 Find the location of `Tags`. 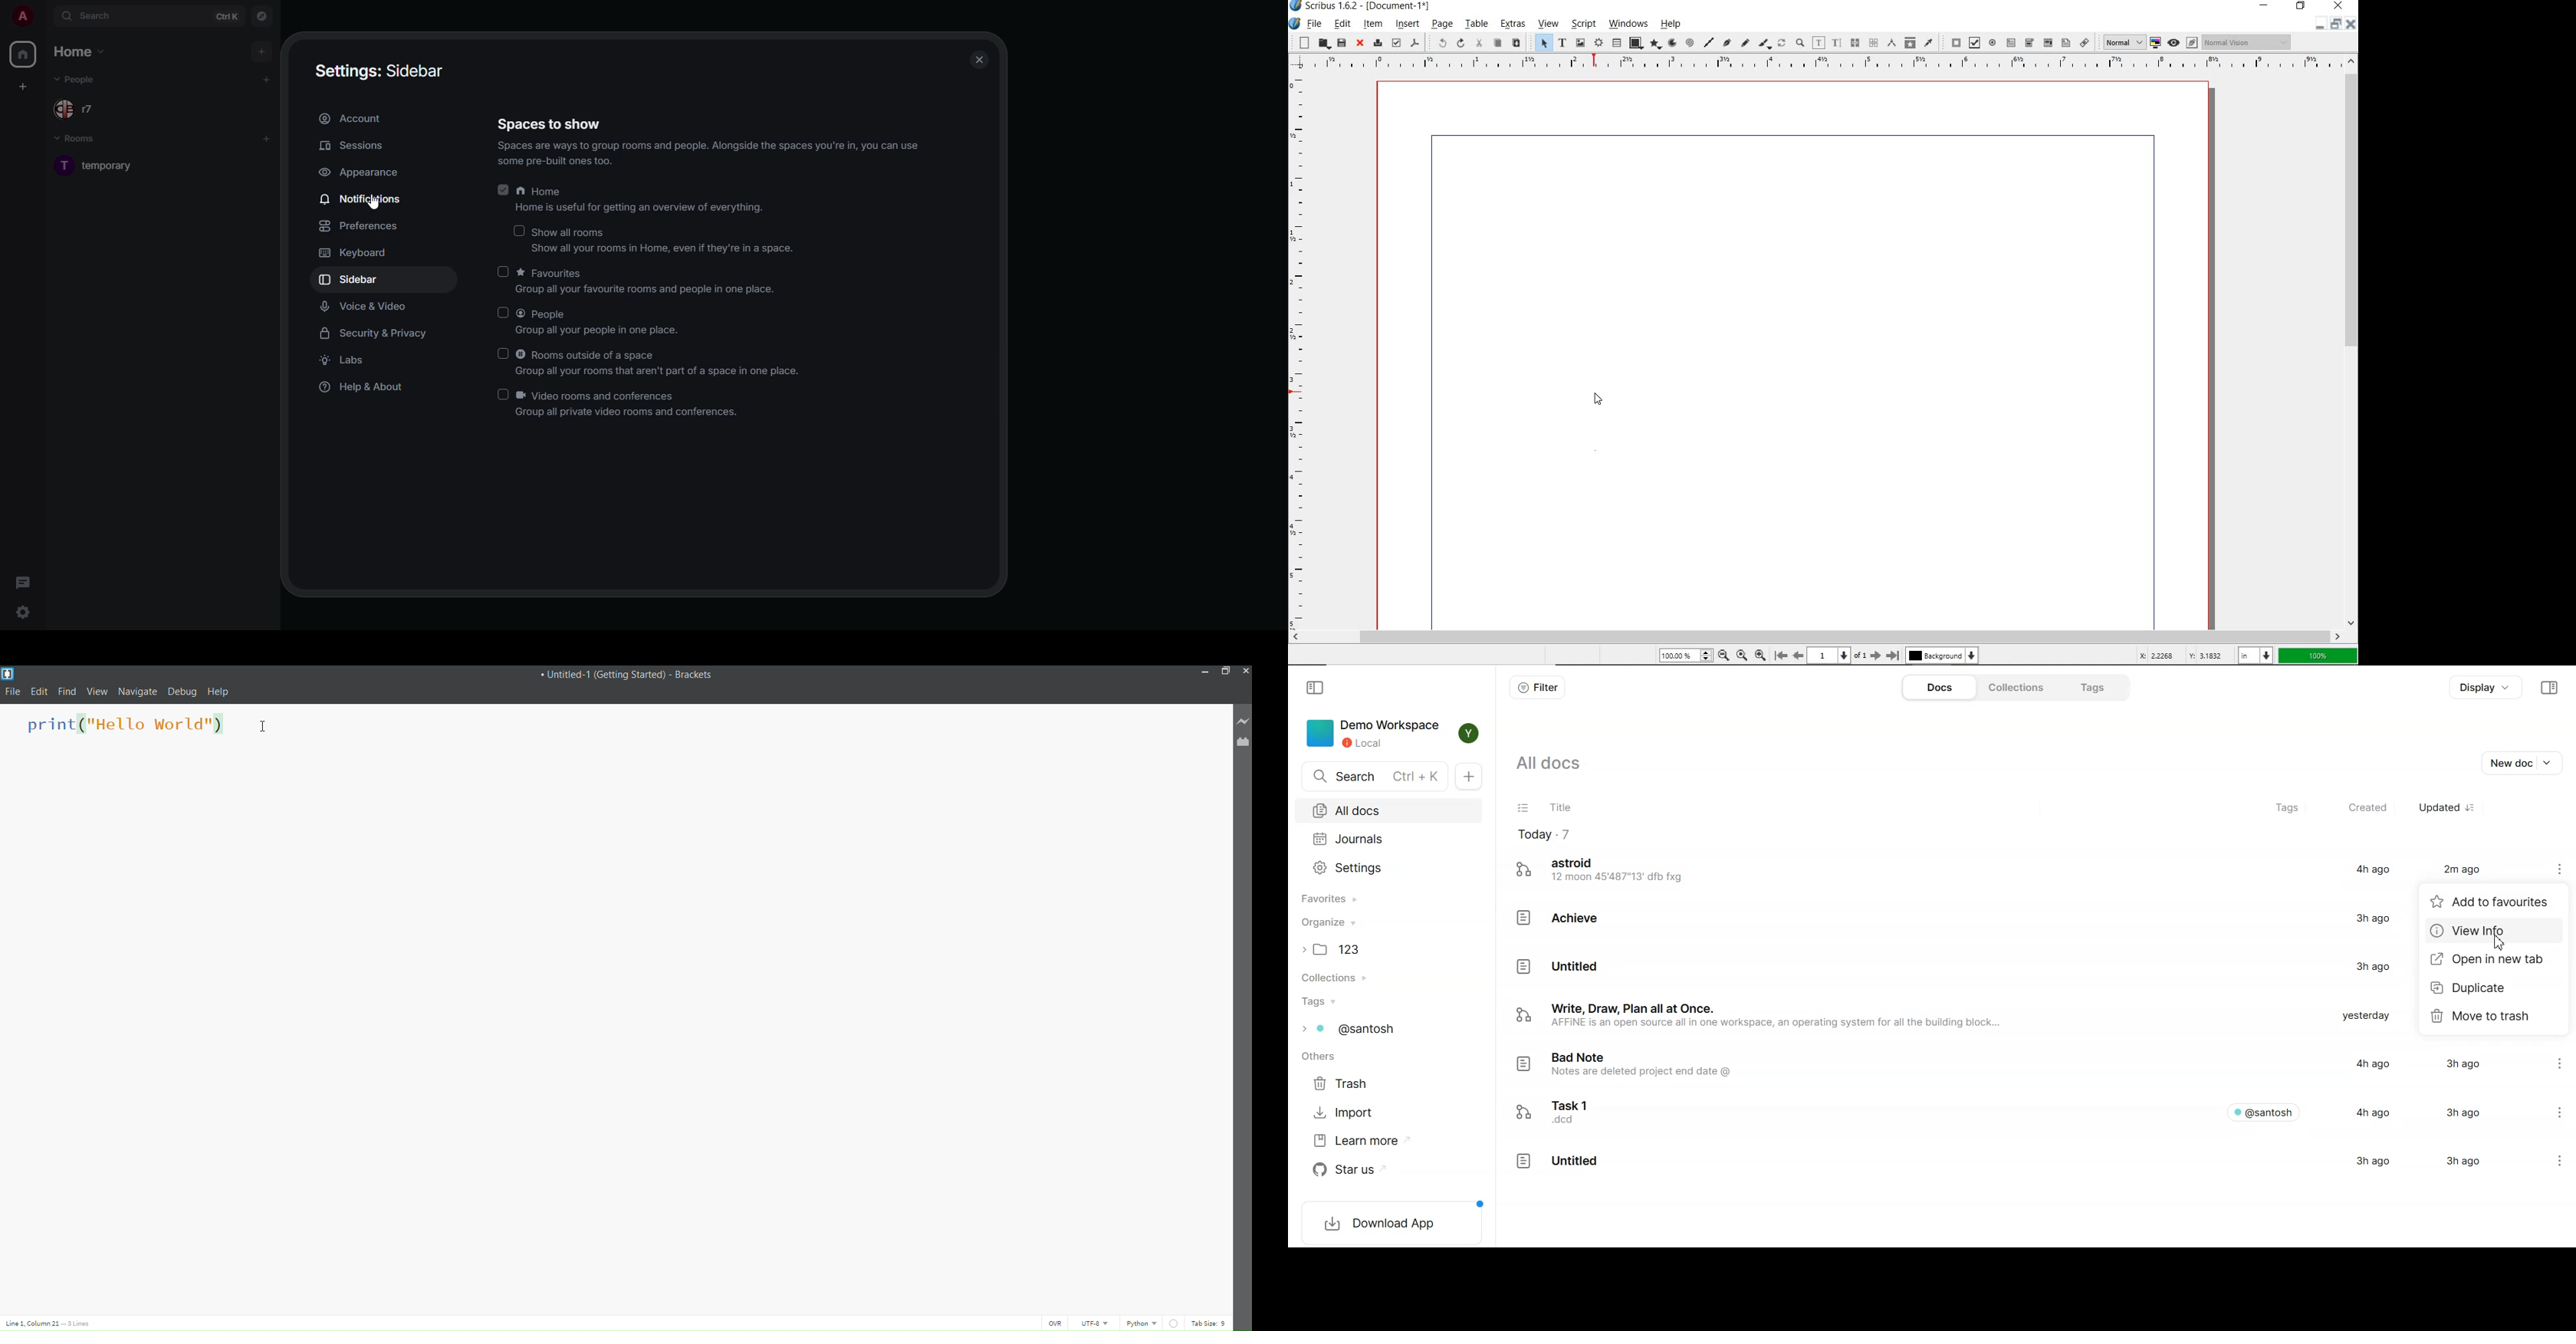

Tags is located at coordinates (1387, 1029).